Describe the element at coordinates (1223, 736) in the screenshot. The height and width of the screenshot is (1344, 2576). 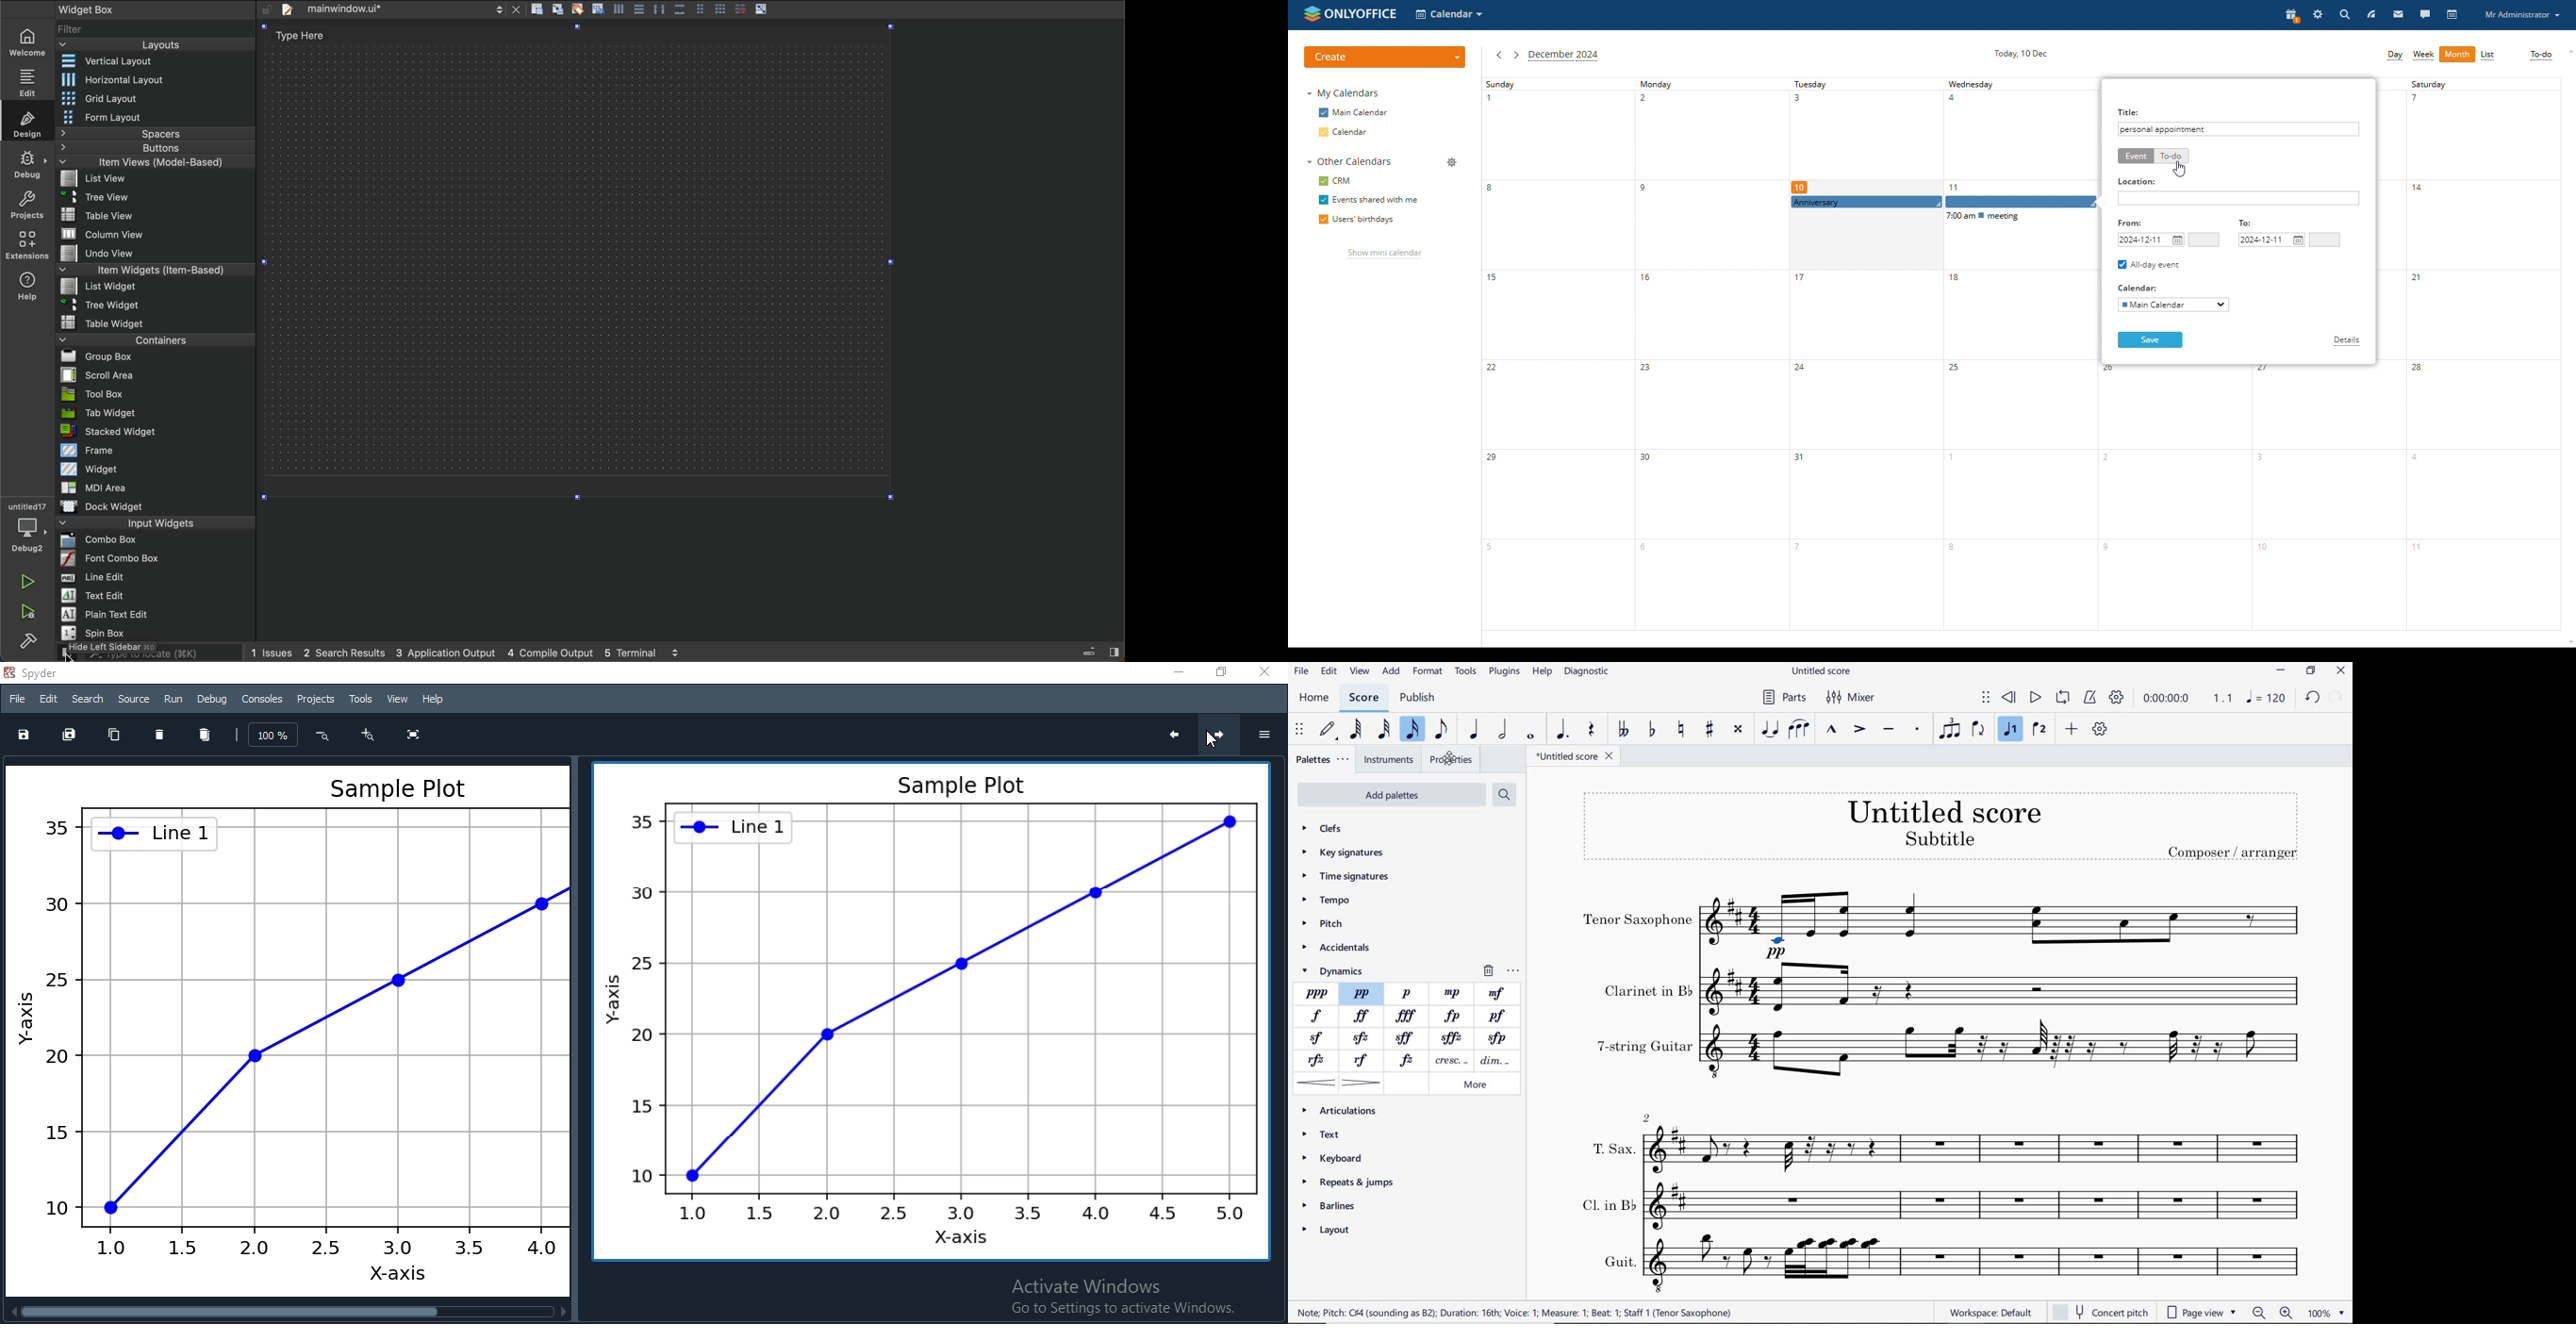
I see `next chart` at that location.